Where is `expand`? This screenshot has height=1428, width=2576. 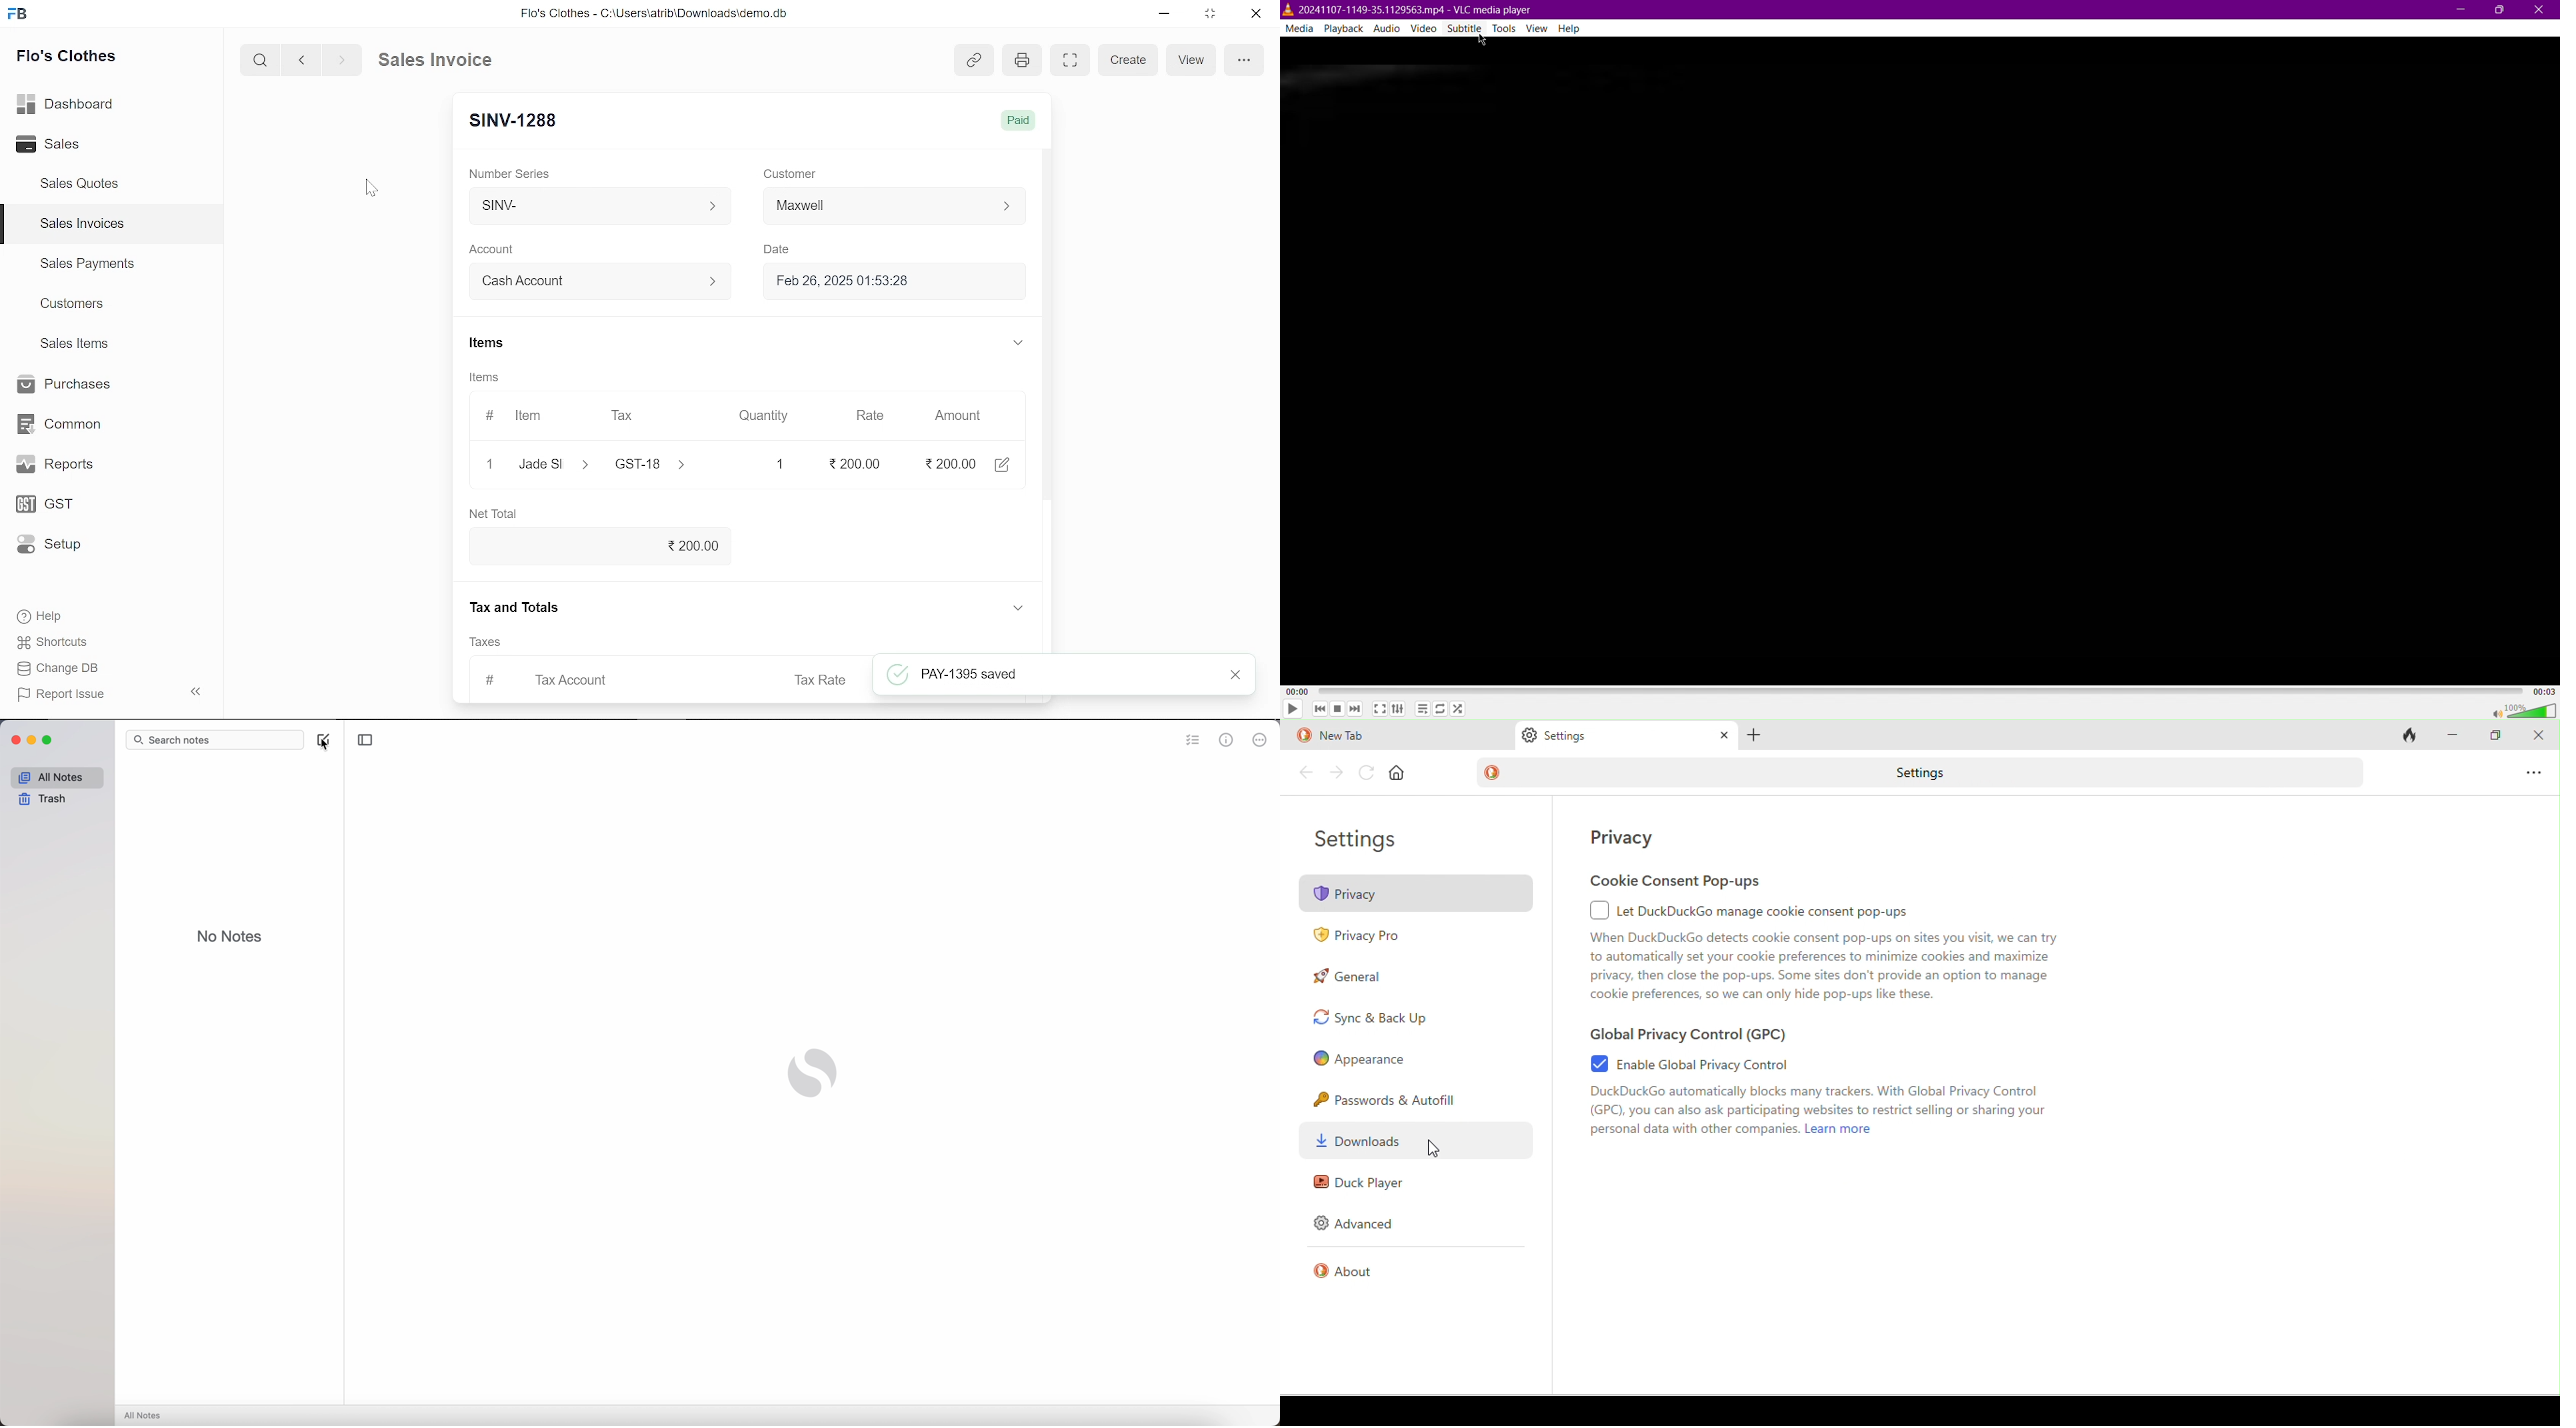 expand is located at coordinates (1017, 609).